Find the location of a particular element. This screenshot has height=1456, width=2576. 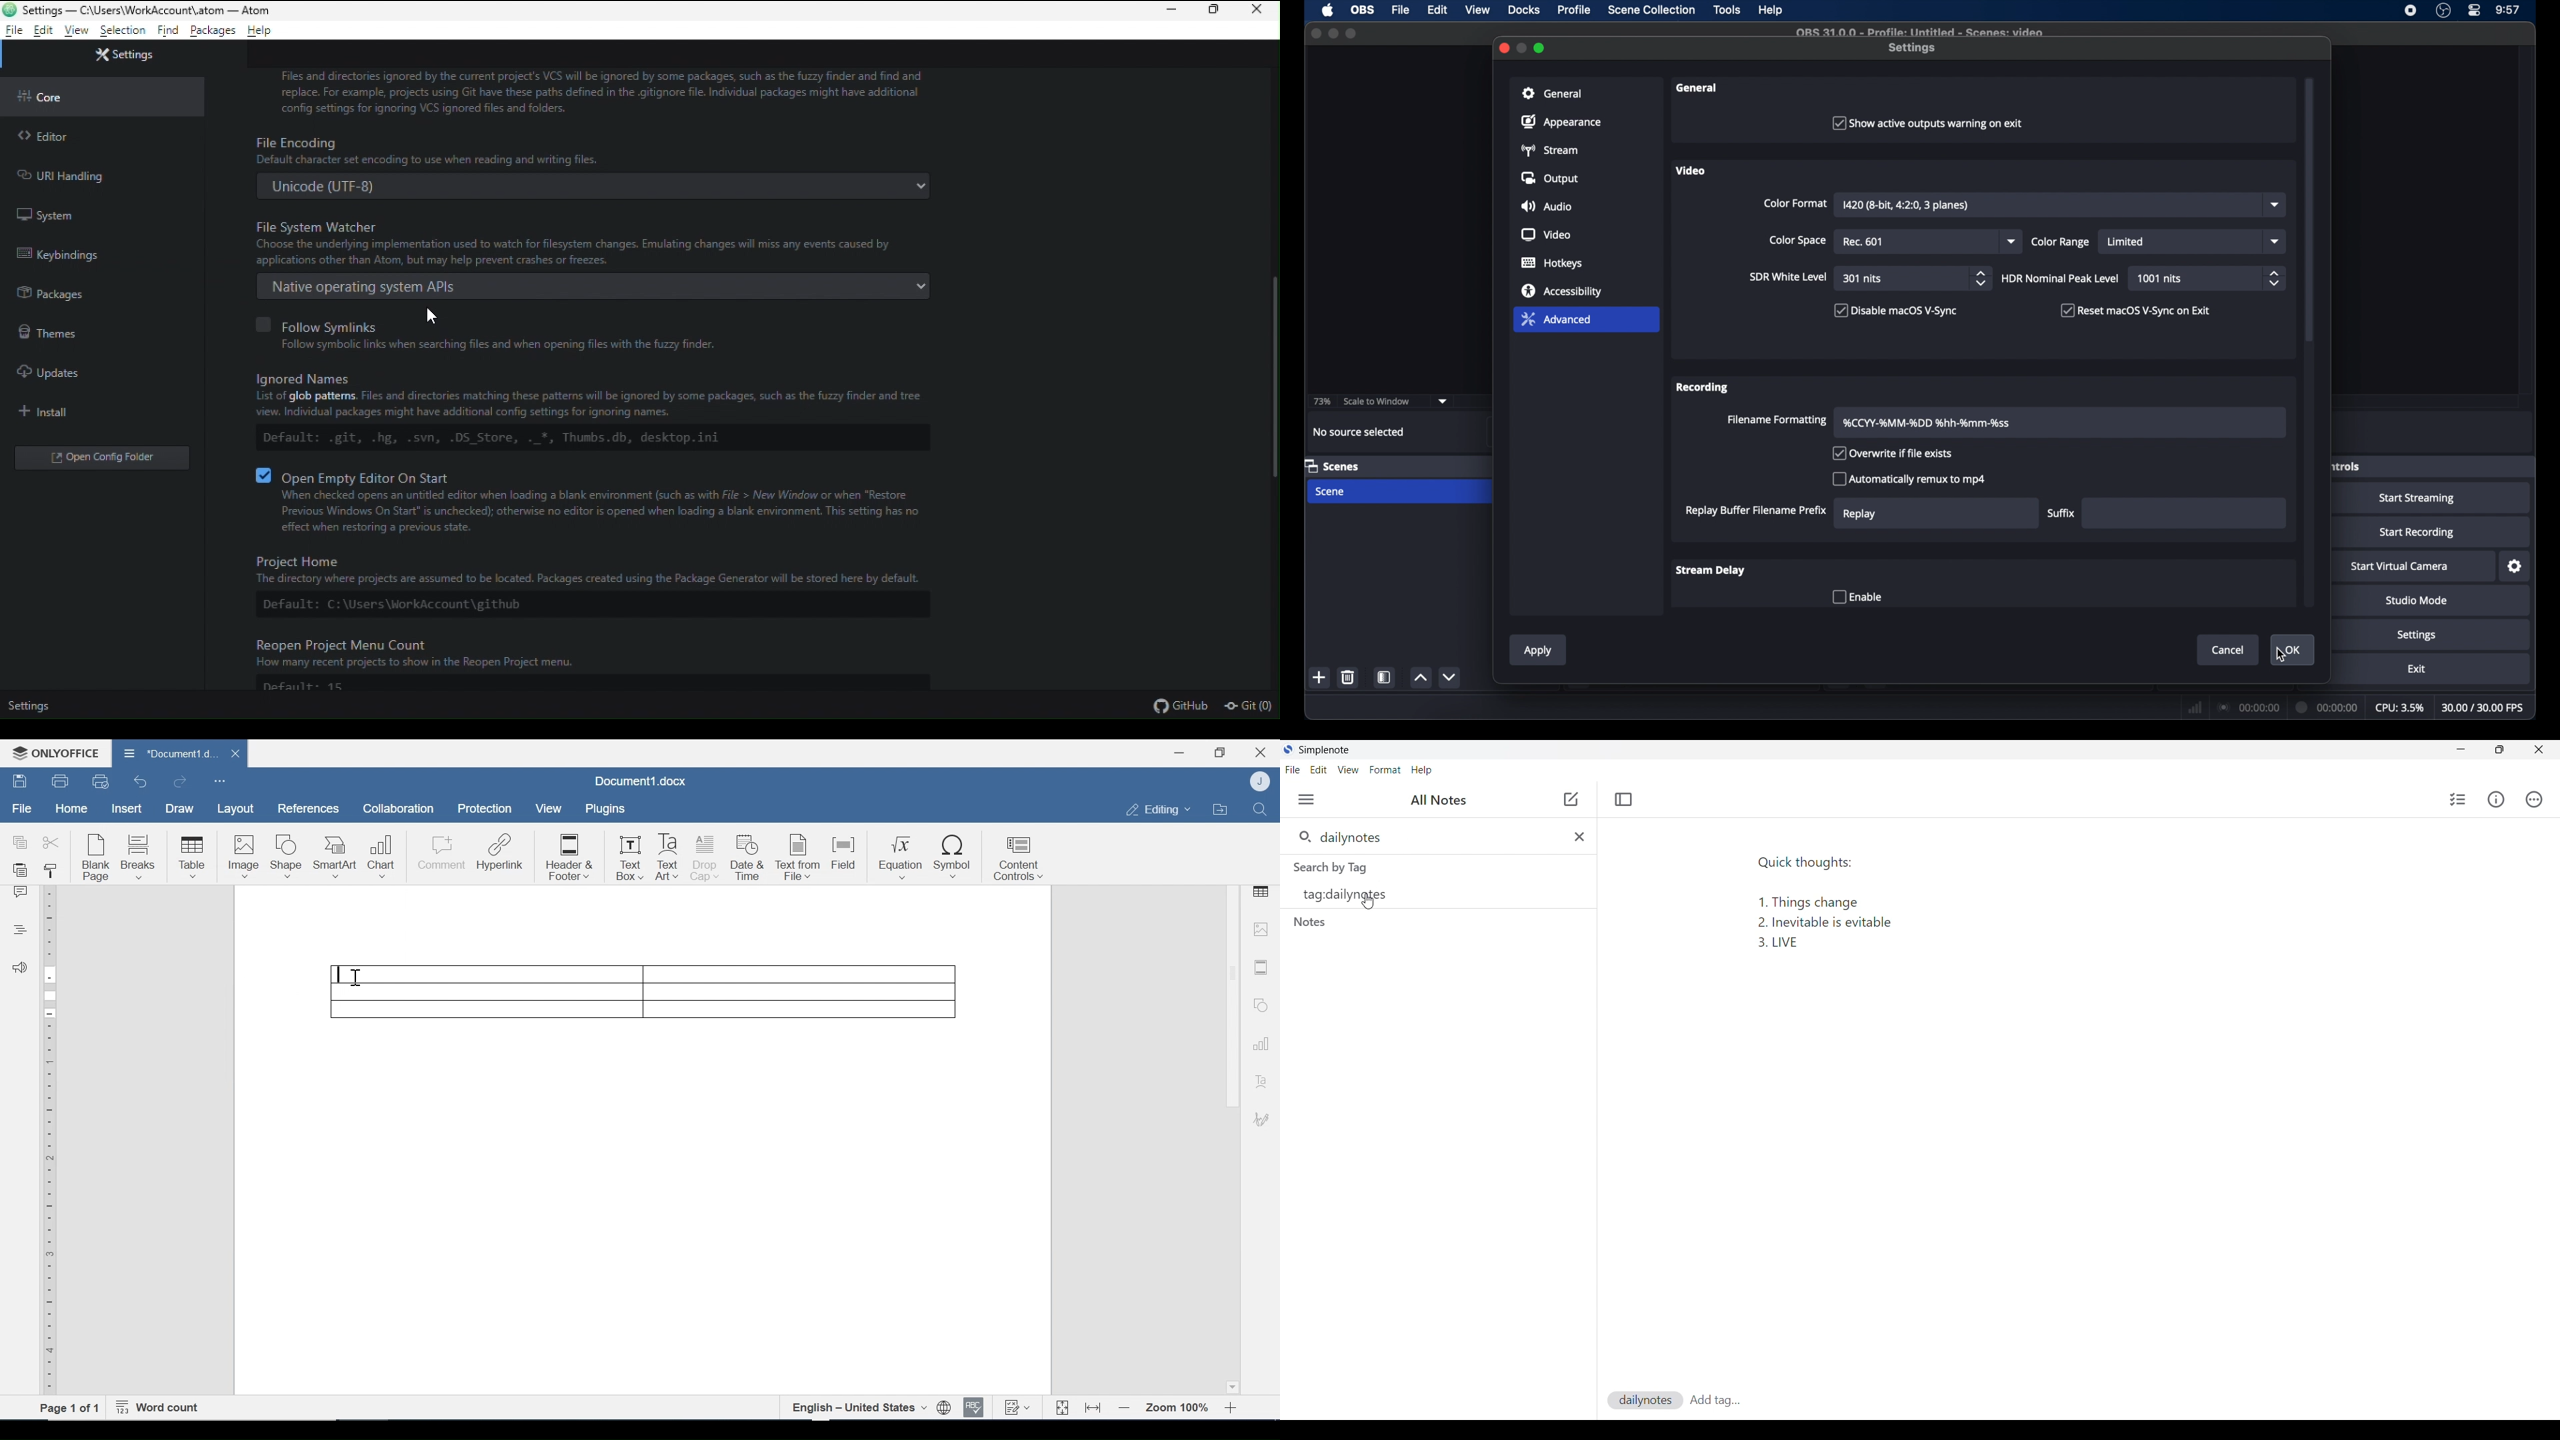

decrement is located at coordinates (1451, 677).